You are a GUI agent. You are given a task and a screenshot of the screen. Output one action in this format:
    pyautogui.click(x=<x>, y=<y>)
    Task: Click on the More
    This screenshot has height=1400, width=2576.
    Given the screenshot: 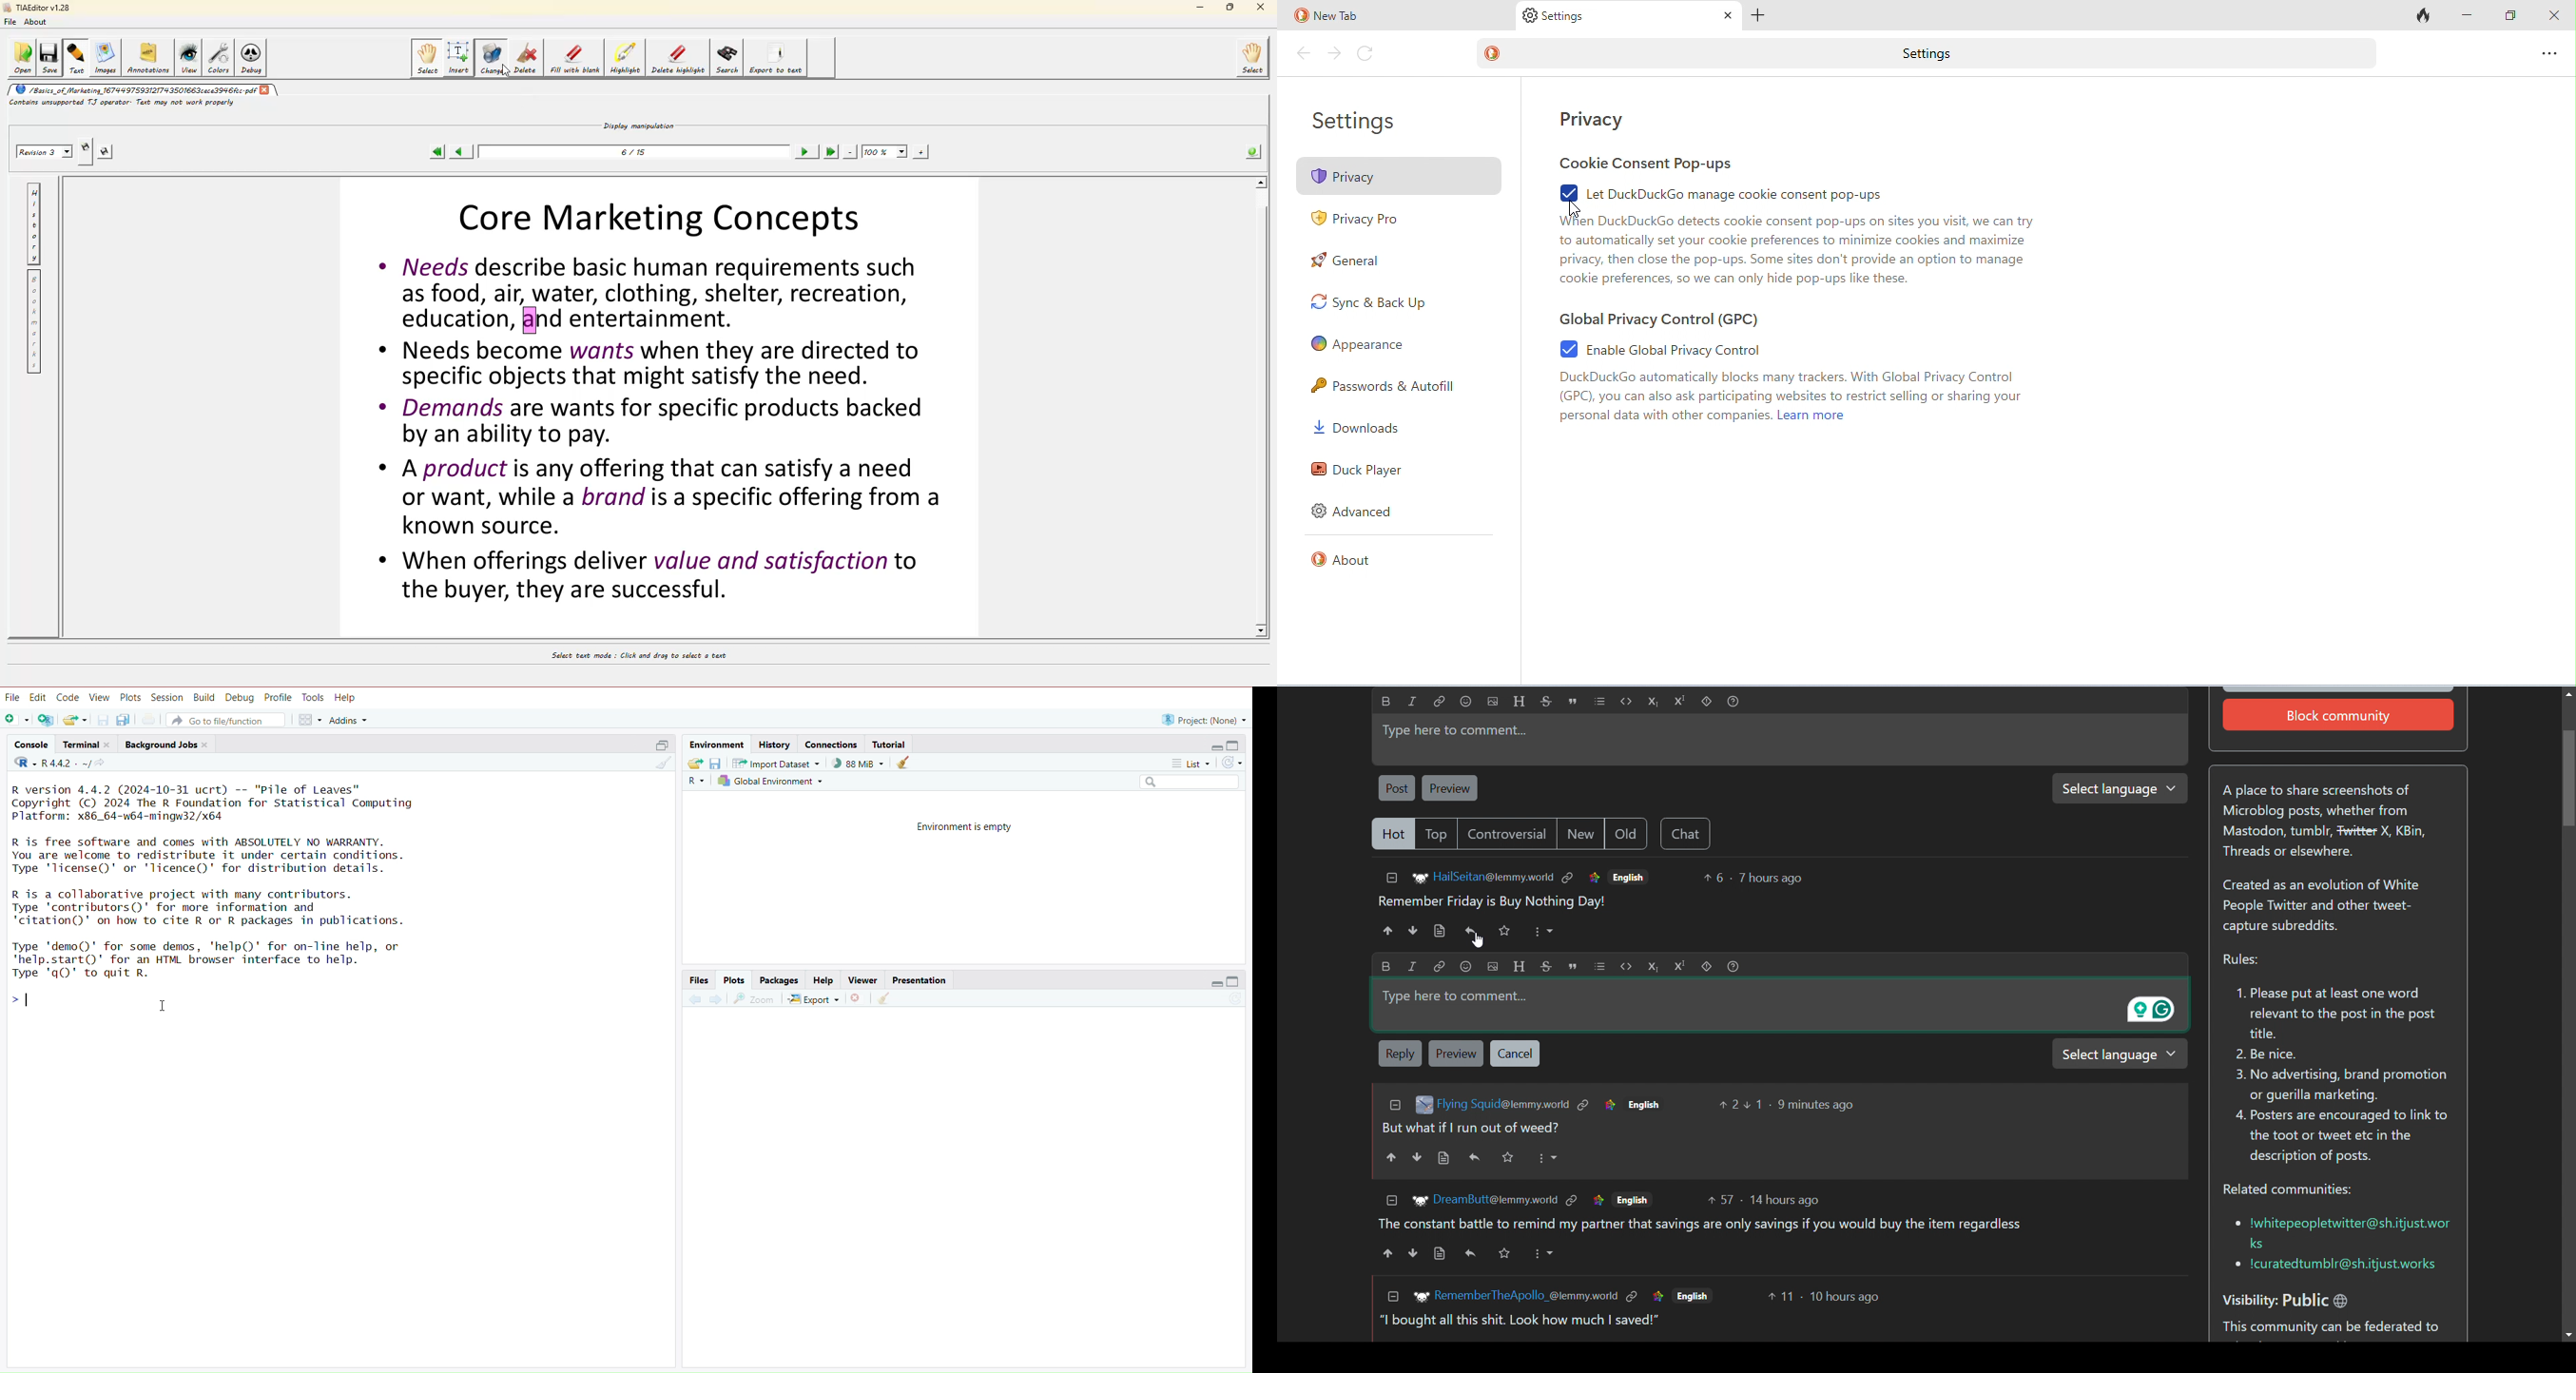 What is the action you would take?
    pyautogui.click(x=1548, y=1255)
    